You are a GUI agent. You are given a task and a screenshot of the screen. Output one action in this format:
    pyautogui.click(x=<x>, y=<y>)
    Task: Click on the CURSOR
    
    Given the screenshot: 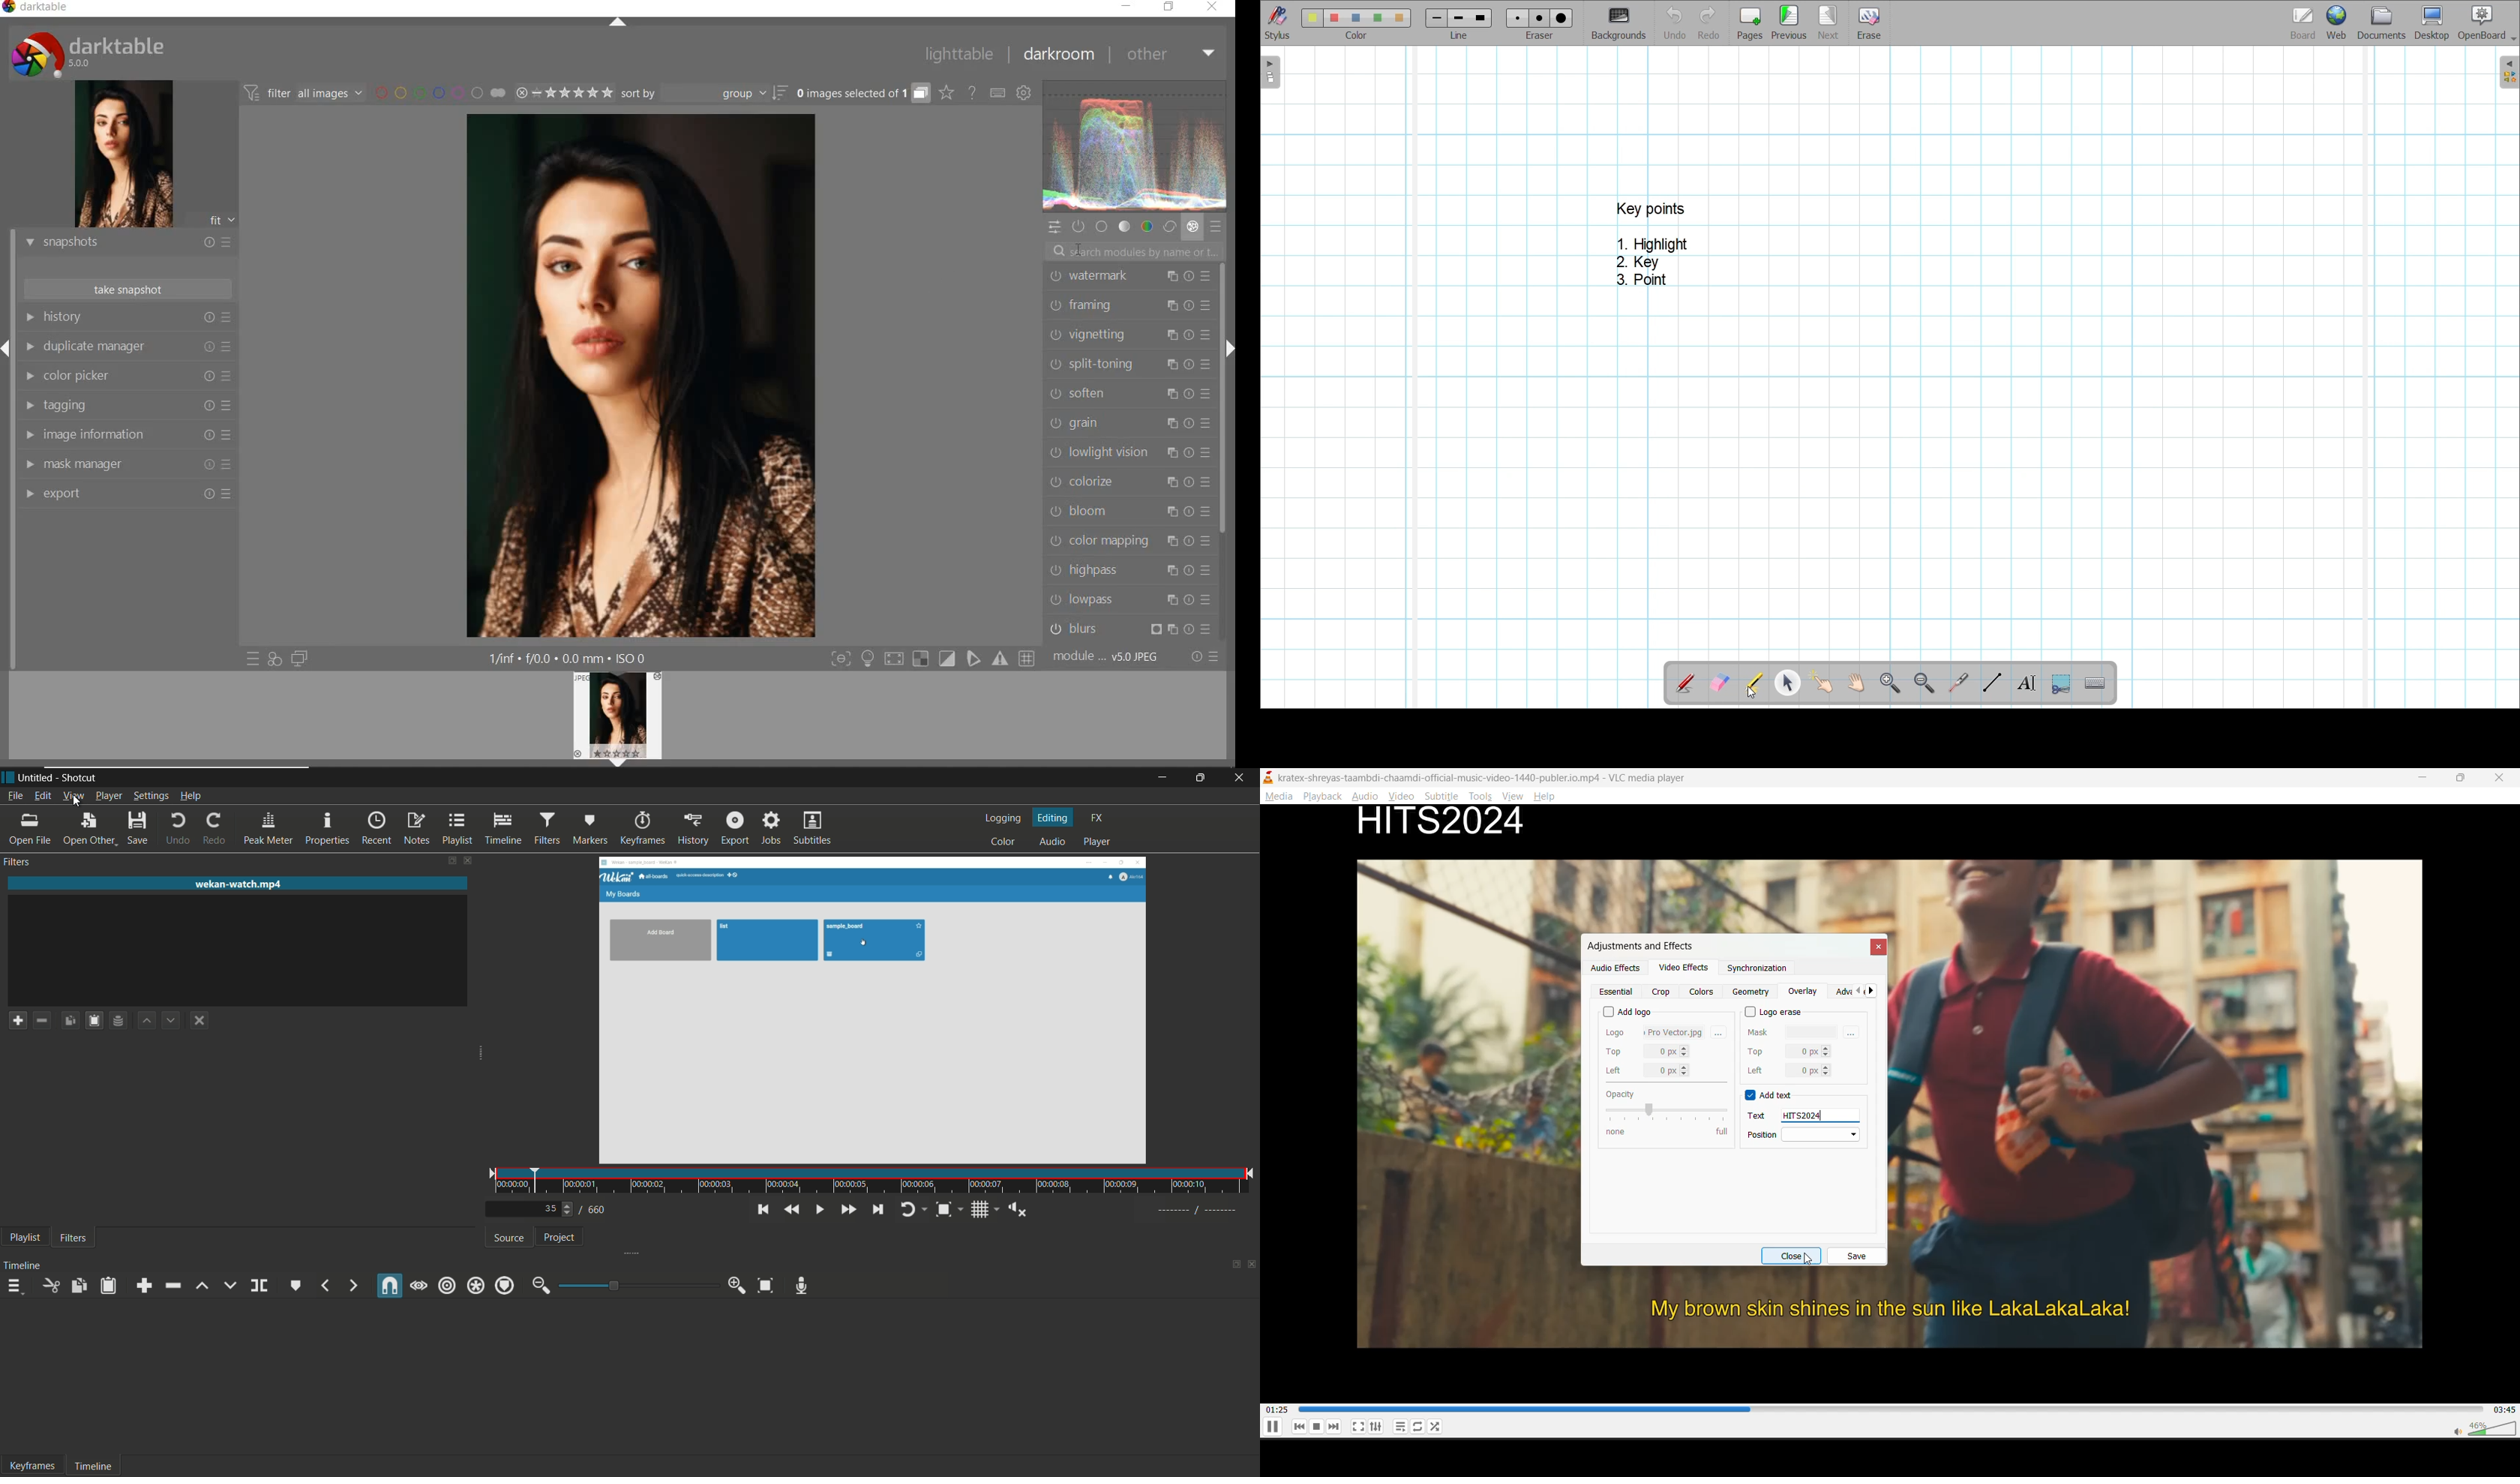 What is the action you would take?
    pyautogui.click(x=1084, y=252)
    